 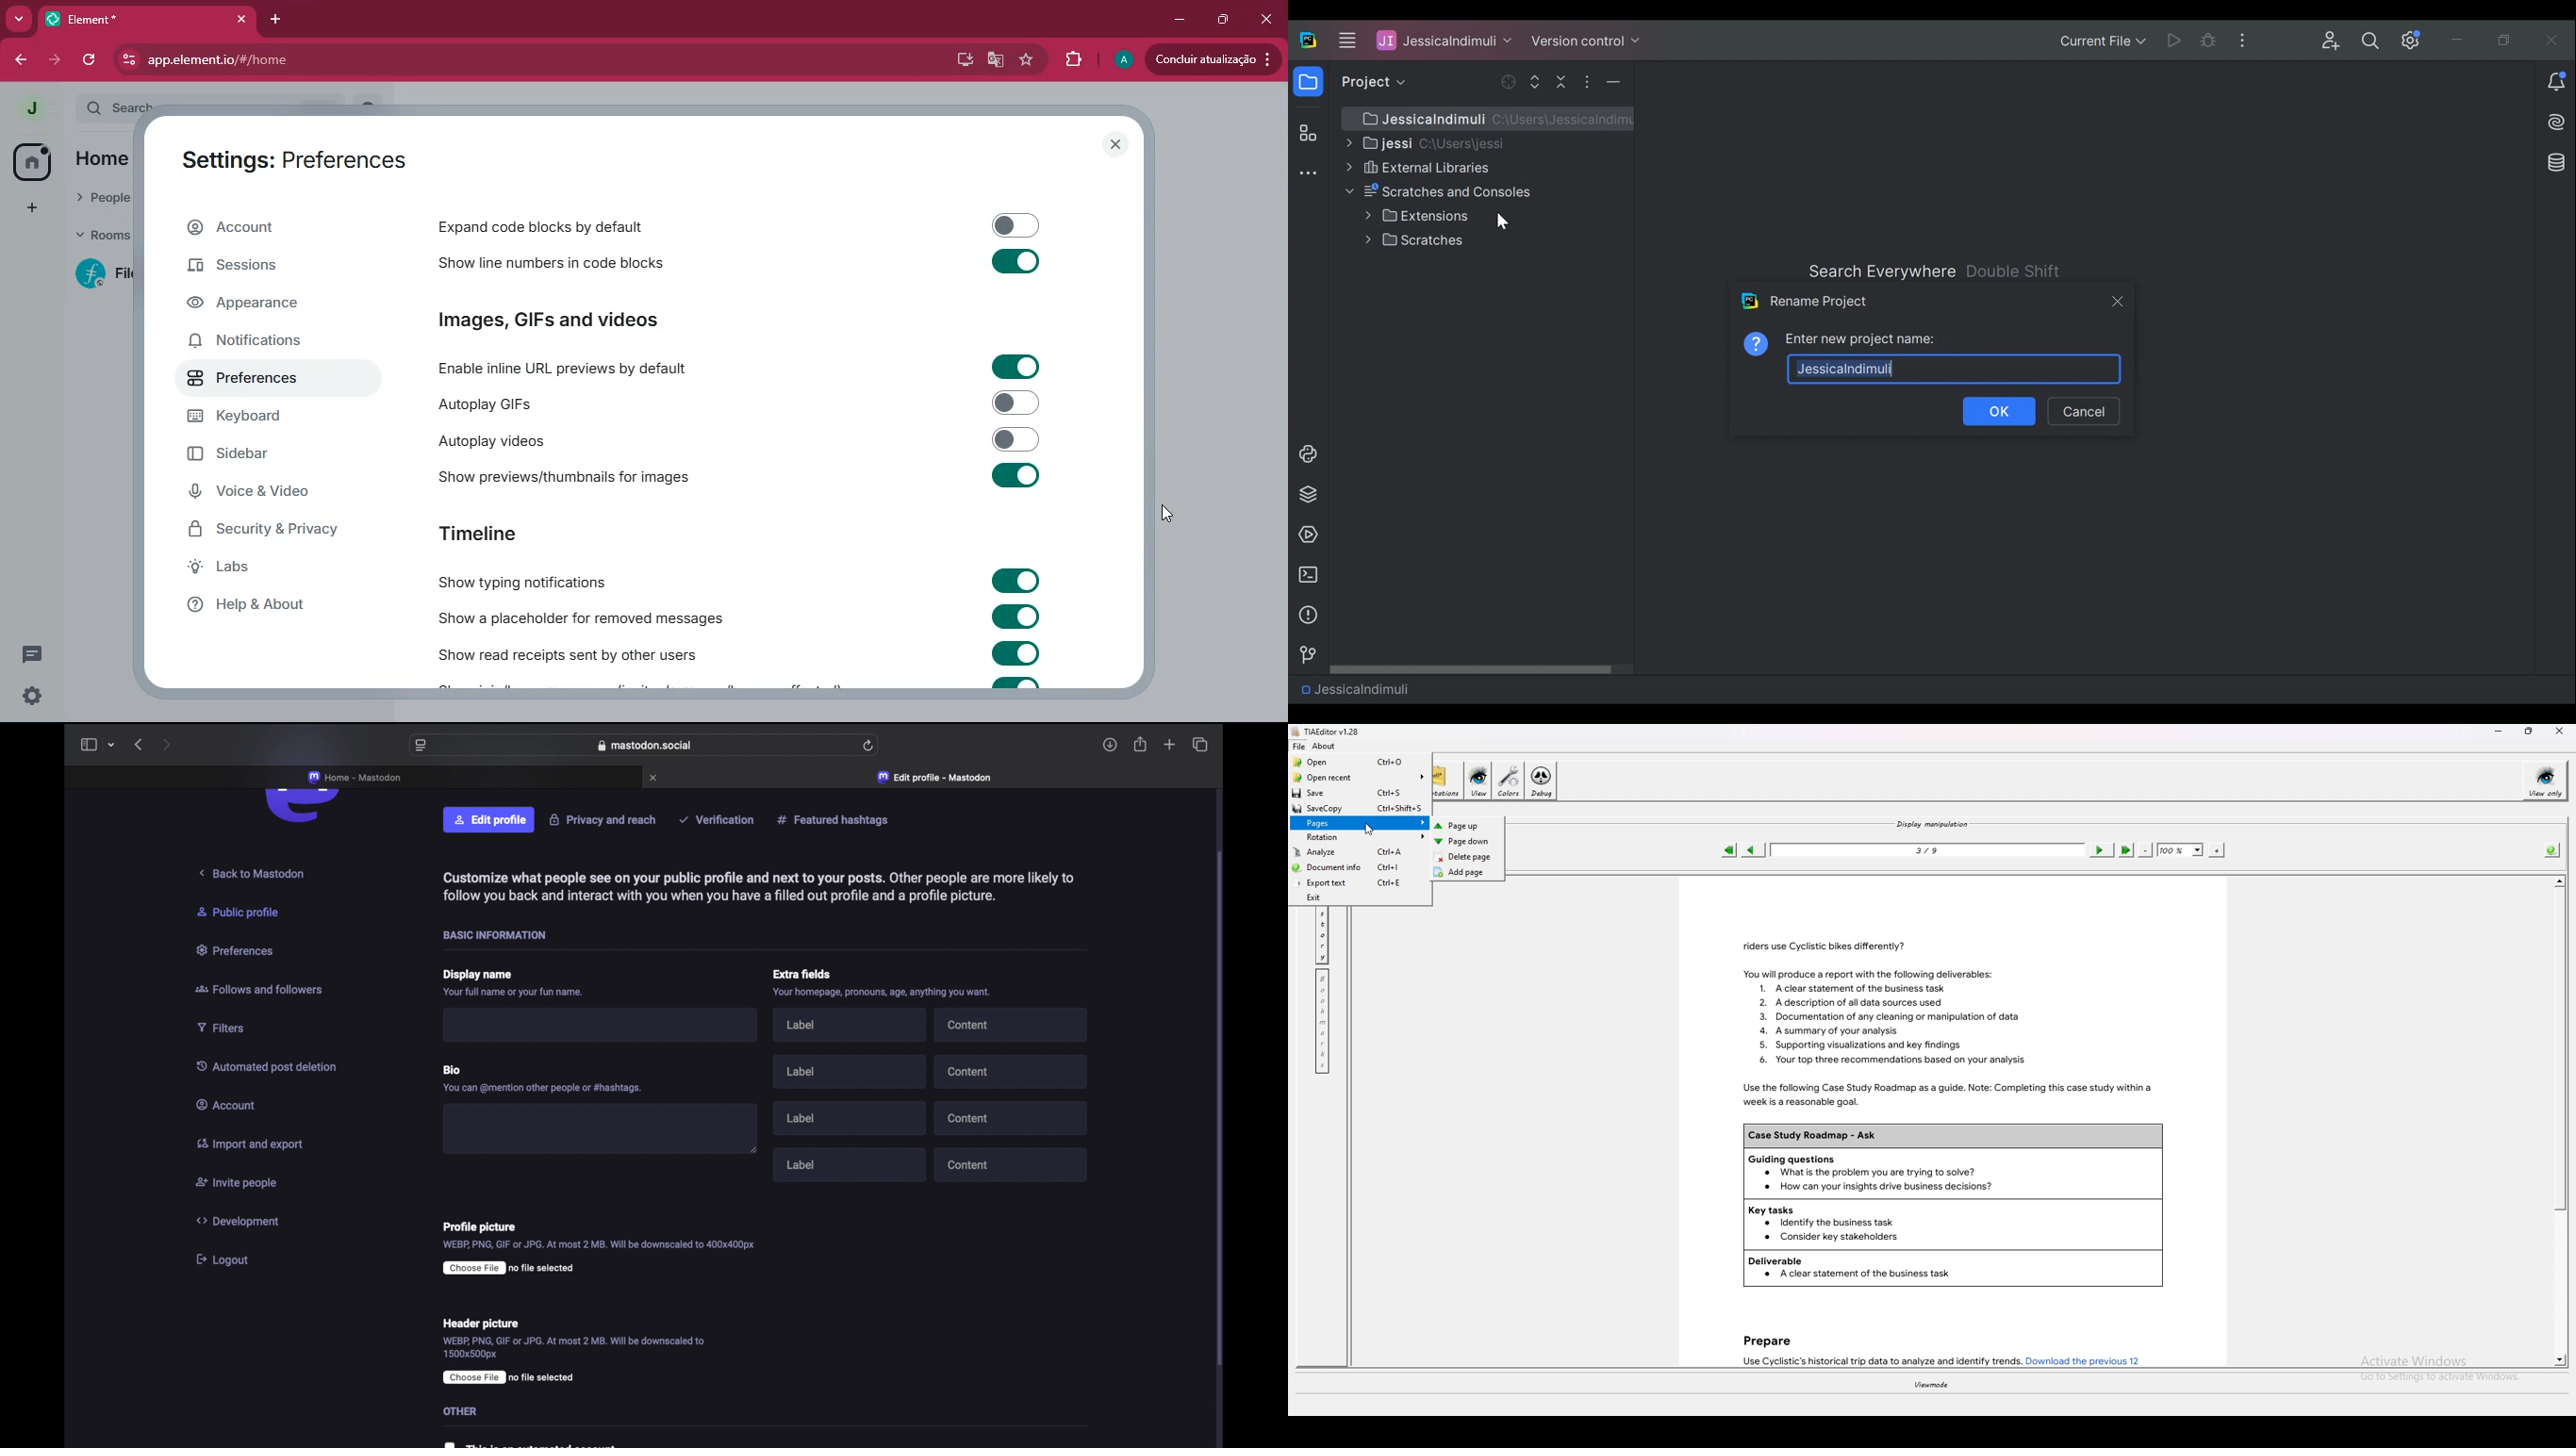 What do you see at coordinates (603, 820) in the screenshot?
I see `privacy and reach` at bounding box center [603, 820].